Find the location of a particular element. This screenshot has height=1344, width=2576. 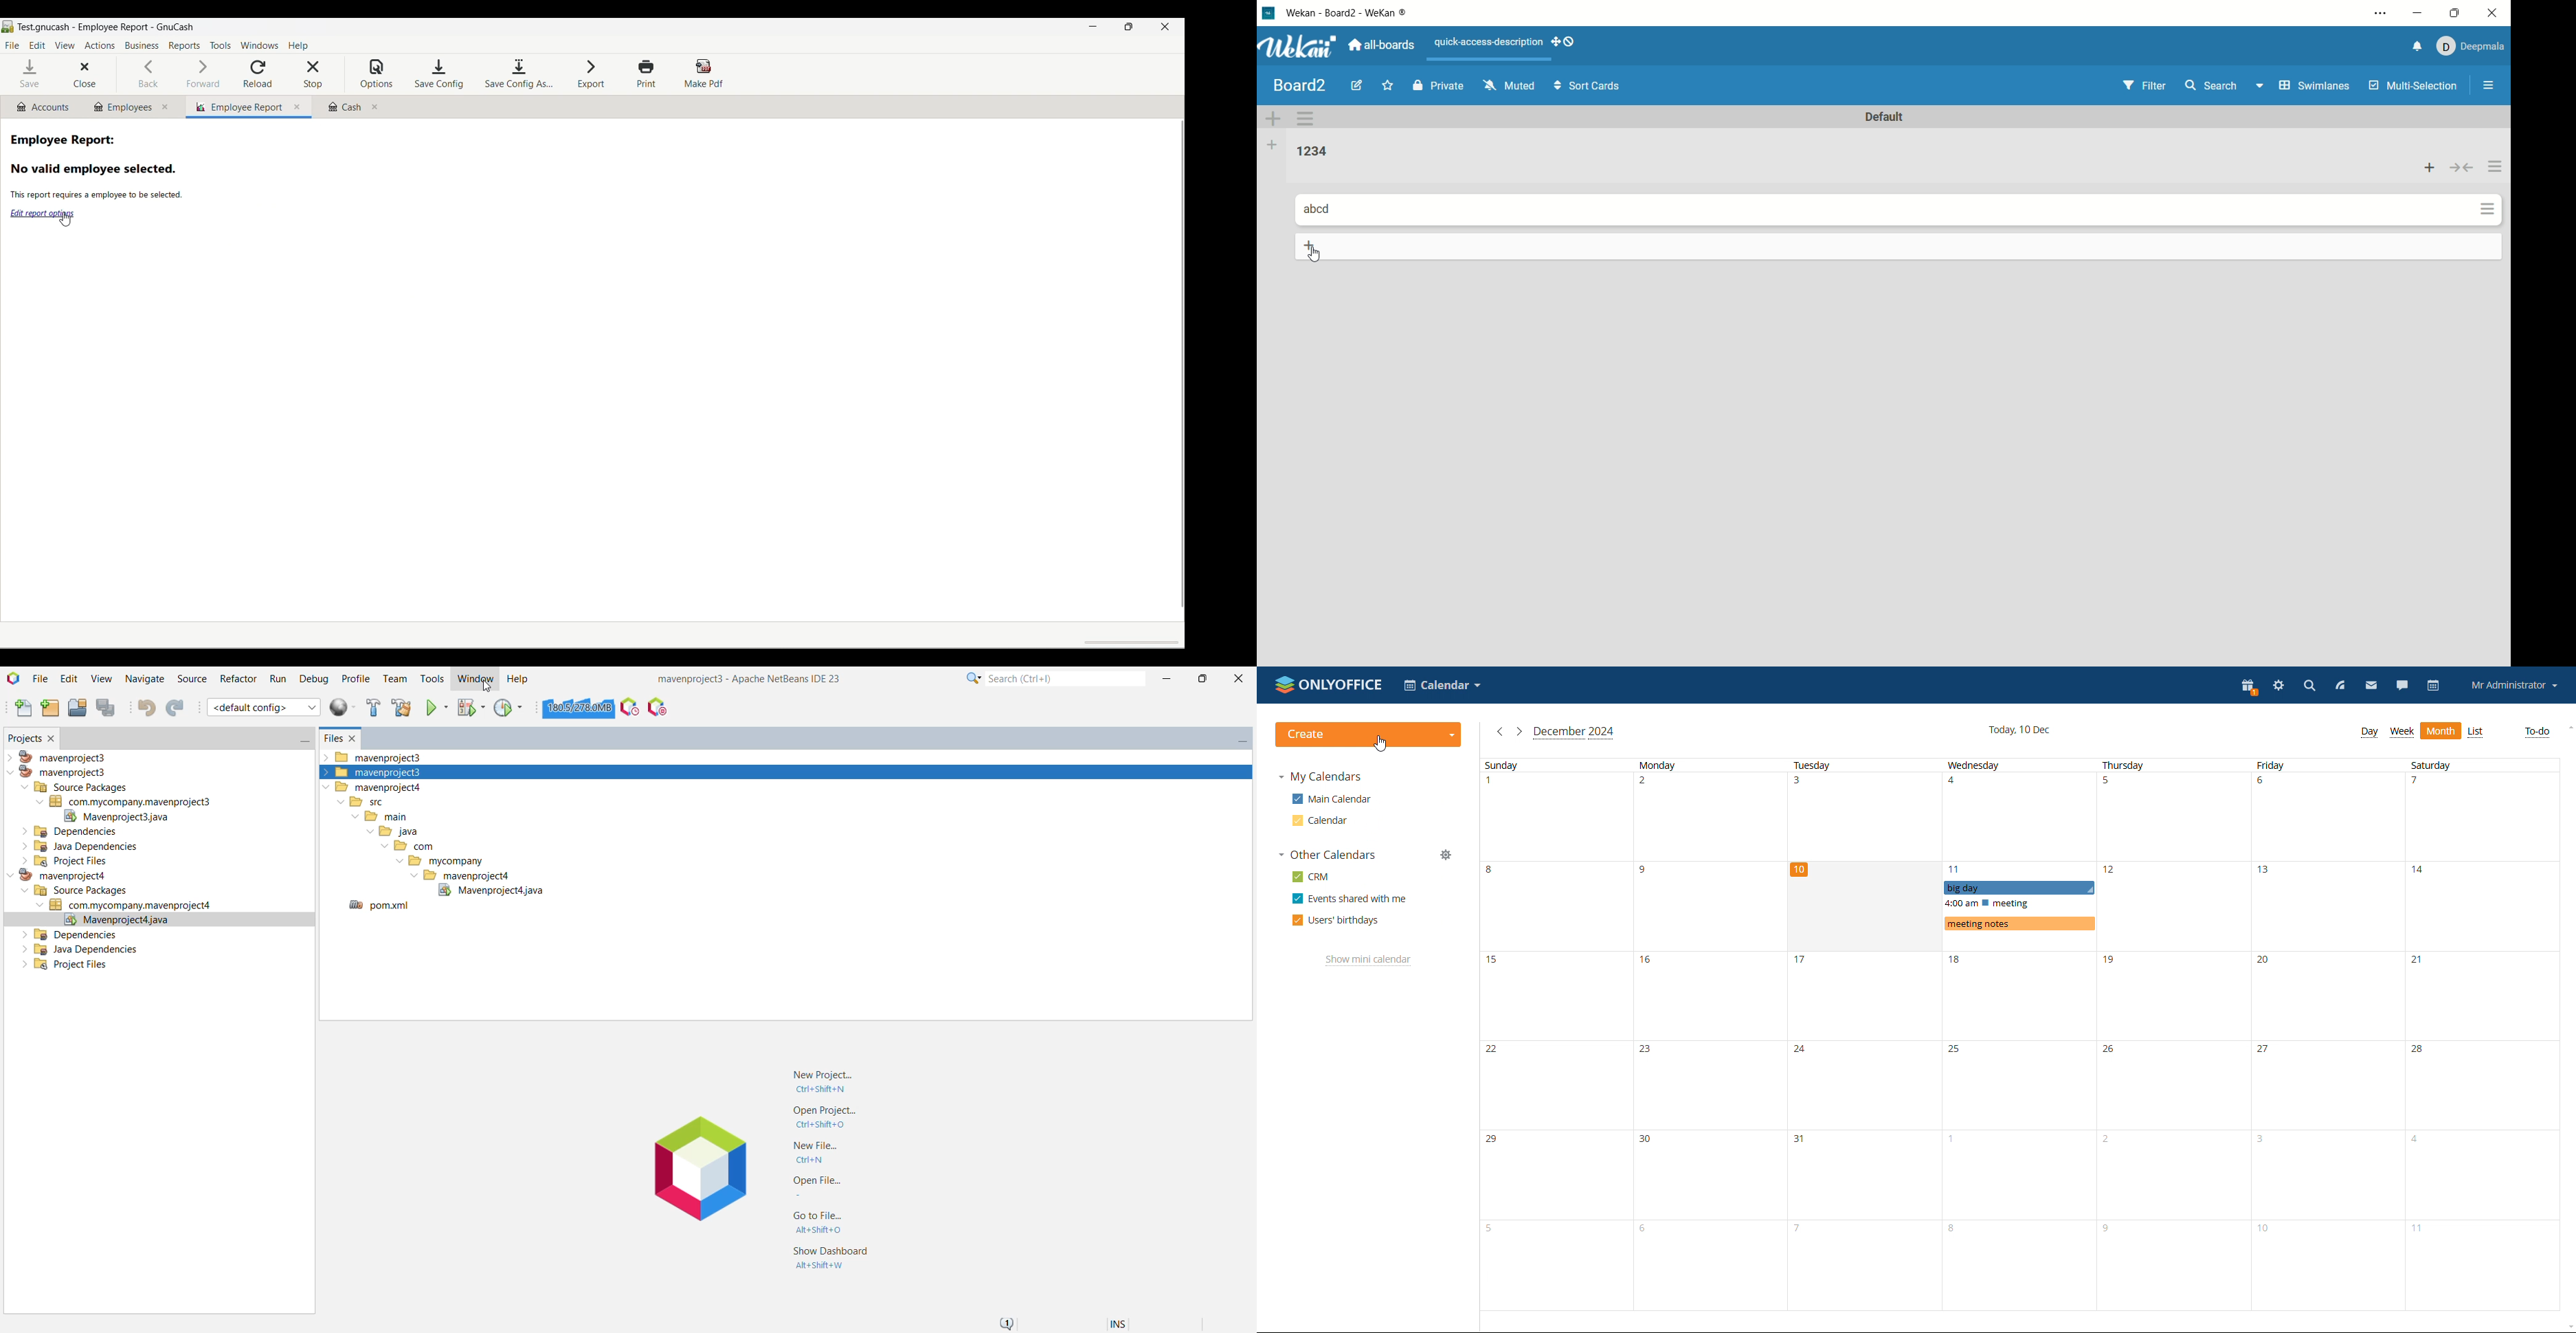

close is located at coordinates (2496, 14).